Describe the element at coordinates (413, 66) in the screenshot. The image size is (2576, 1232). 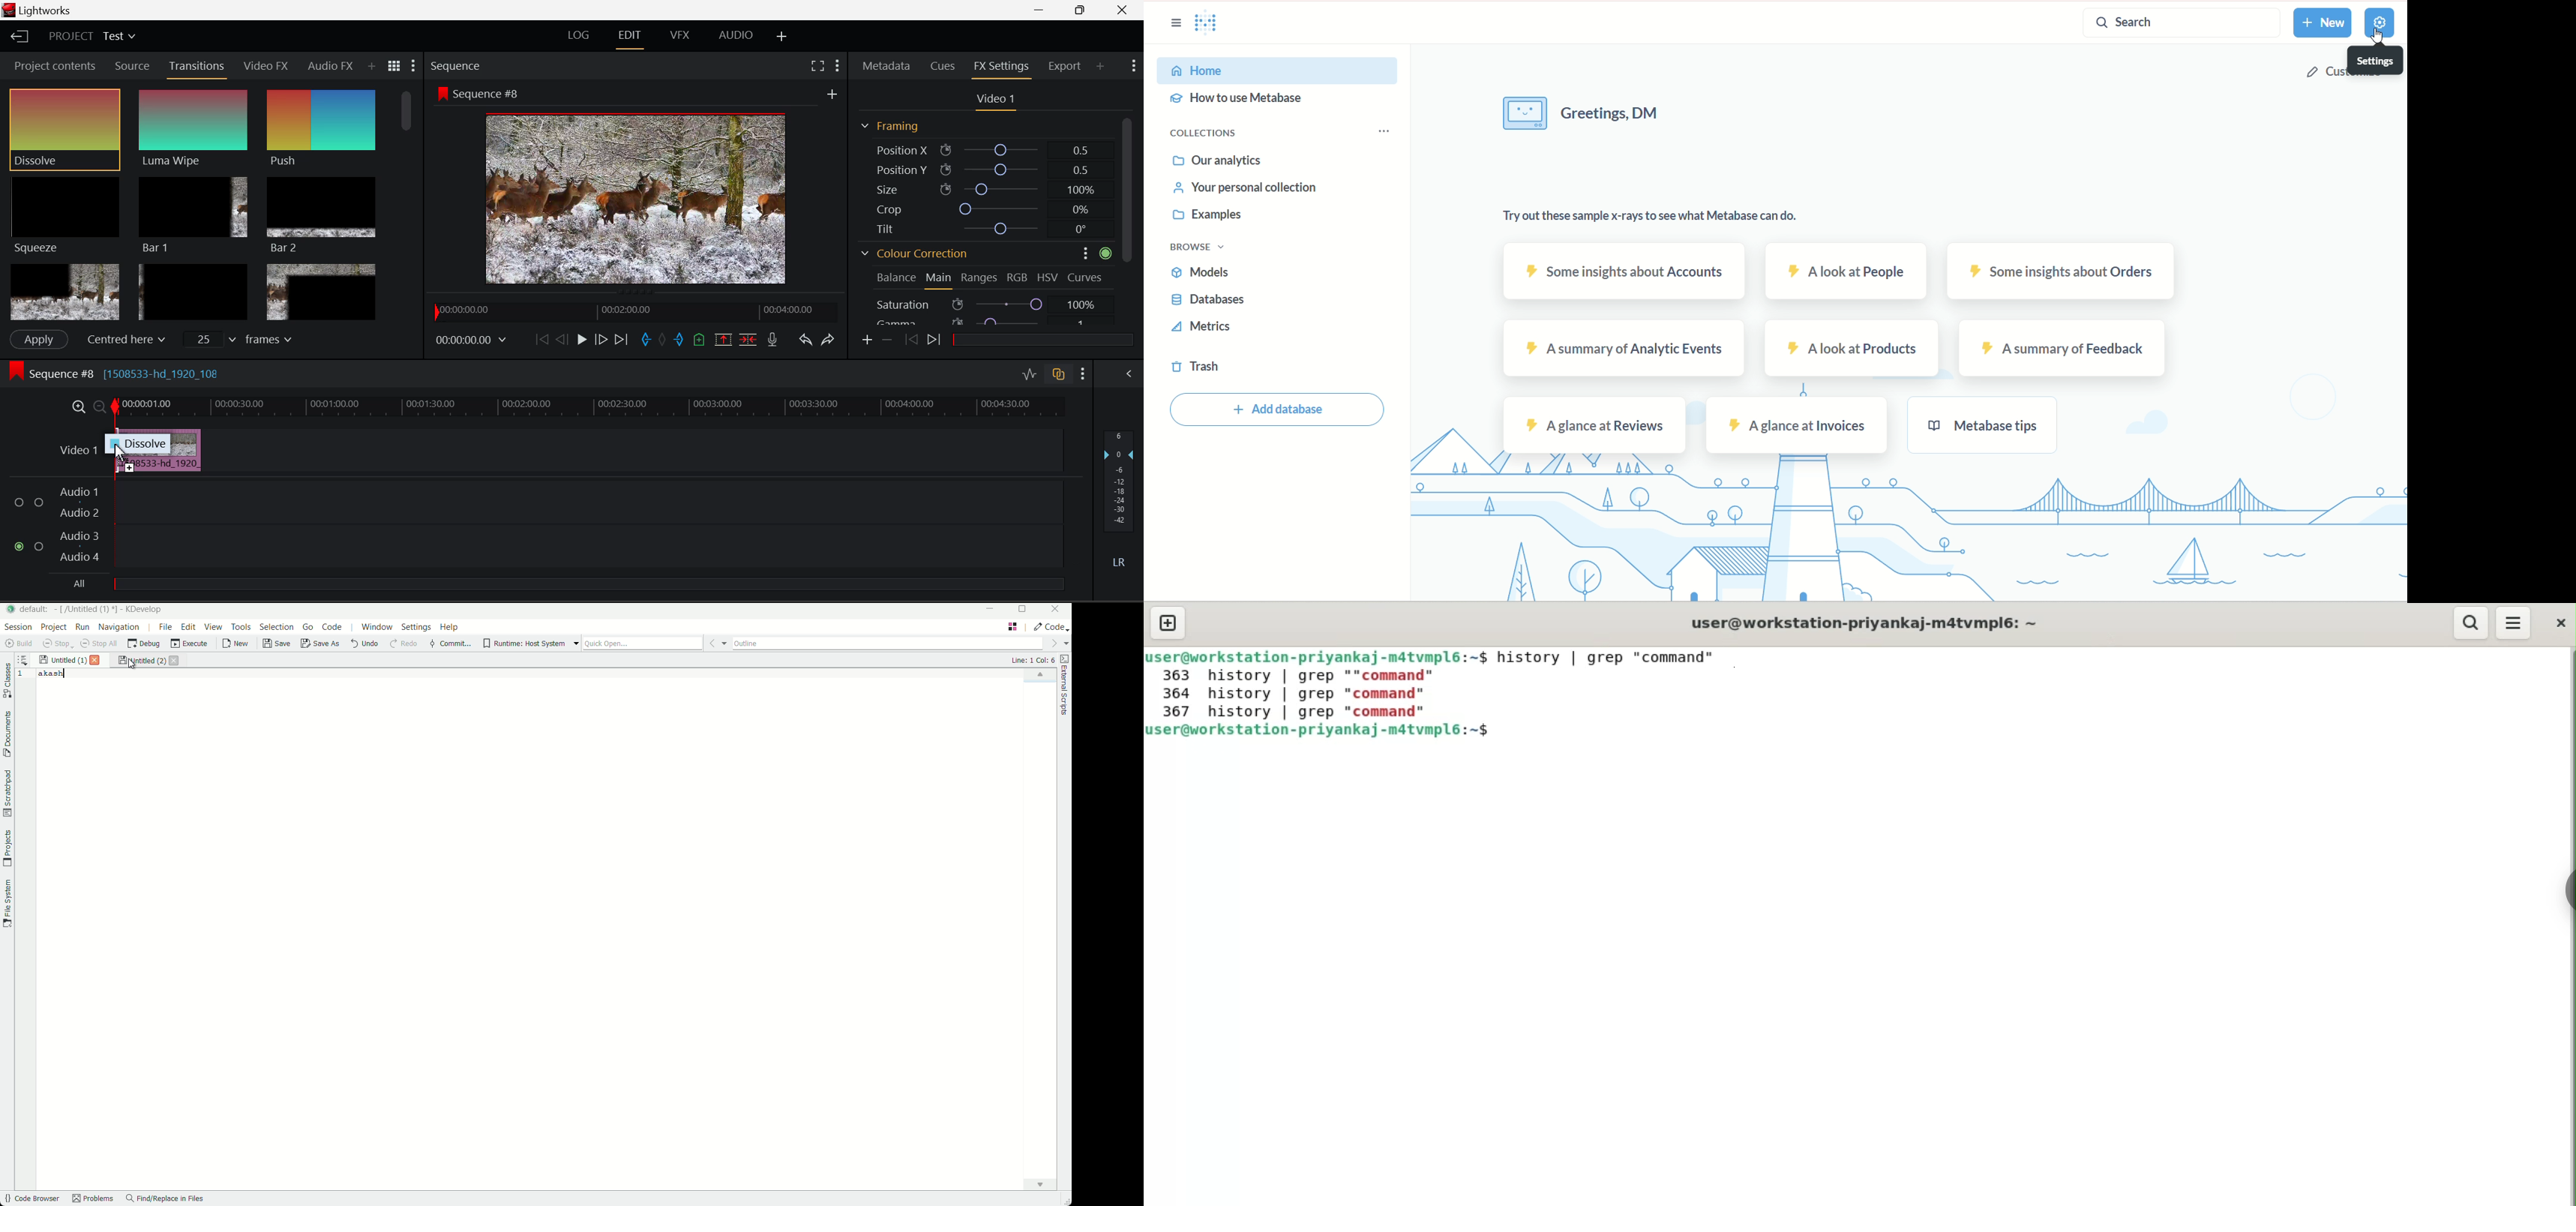
I see `Show Settings` at that location.